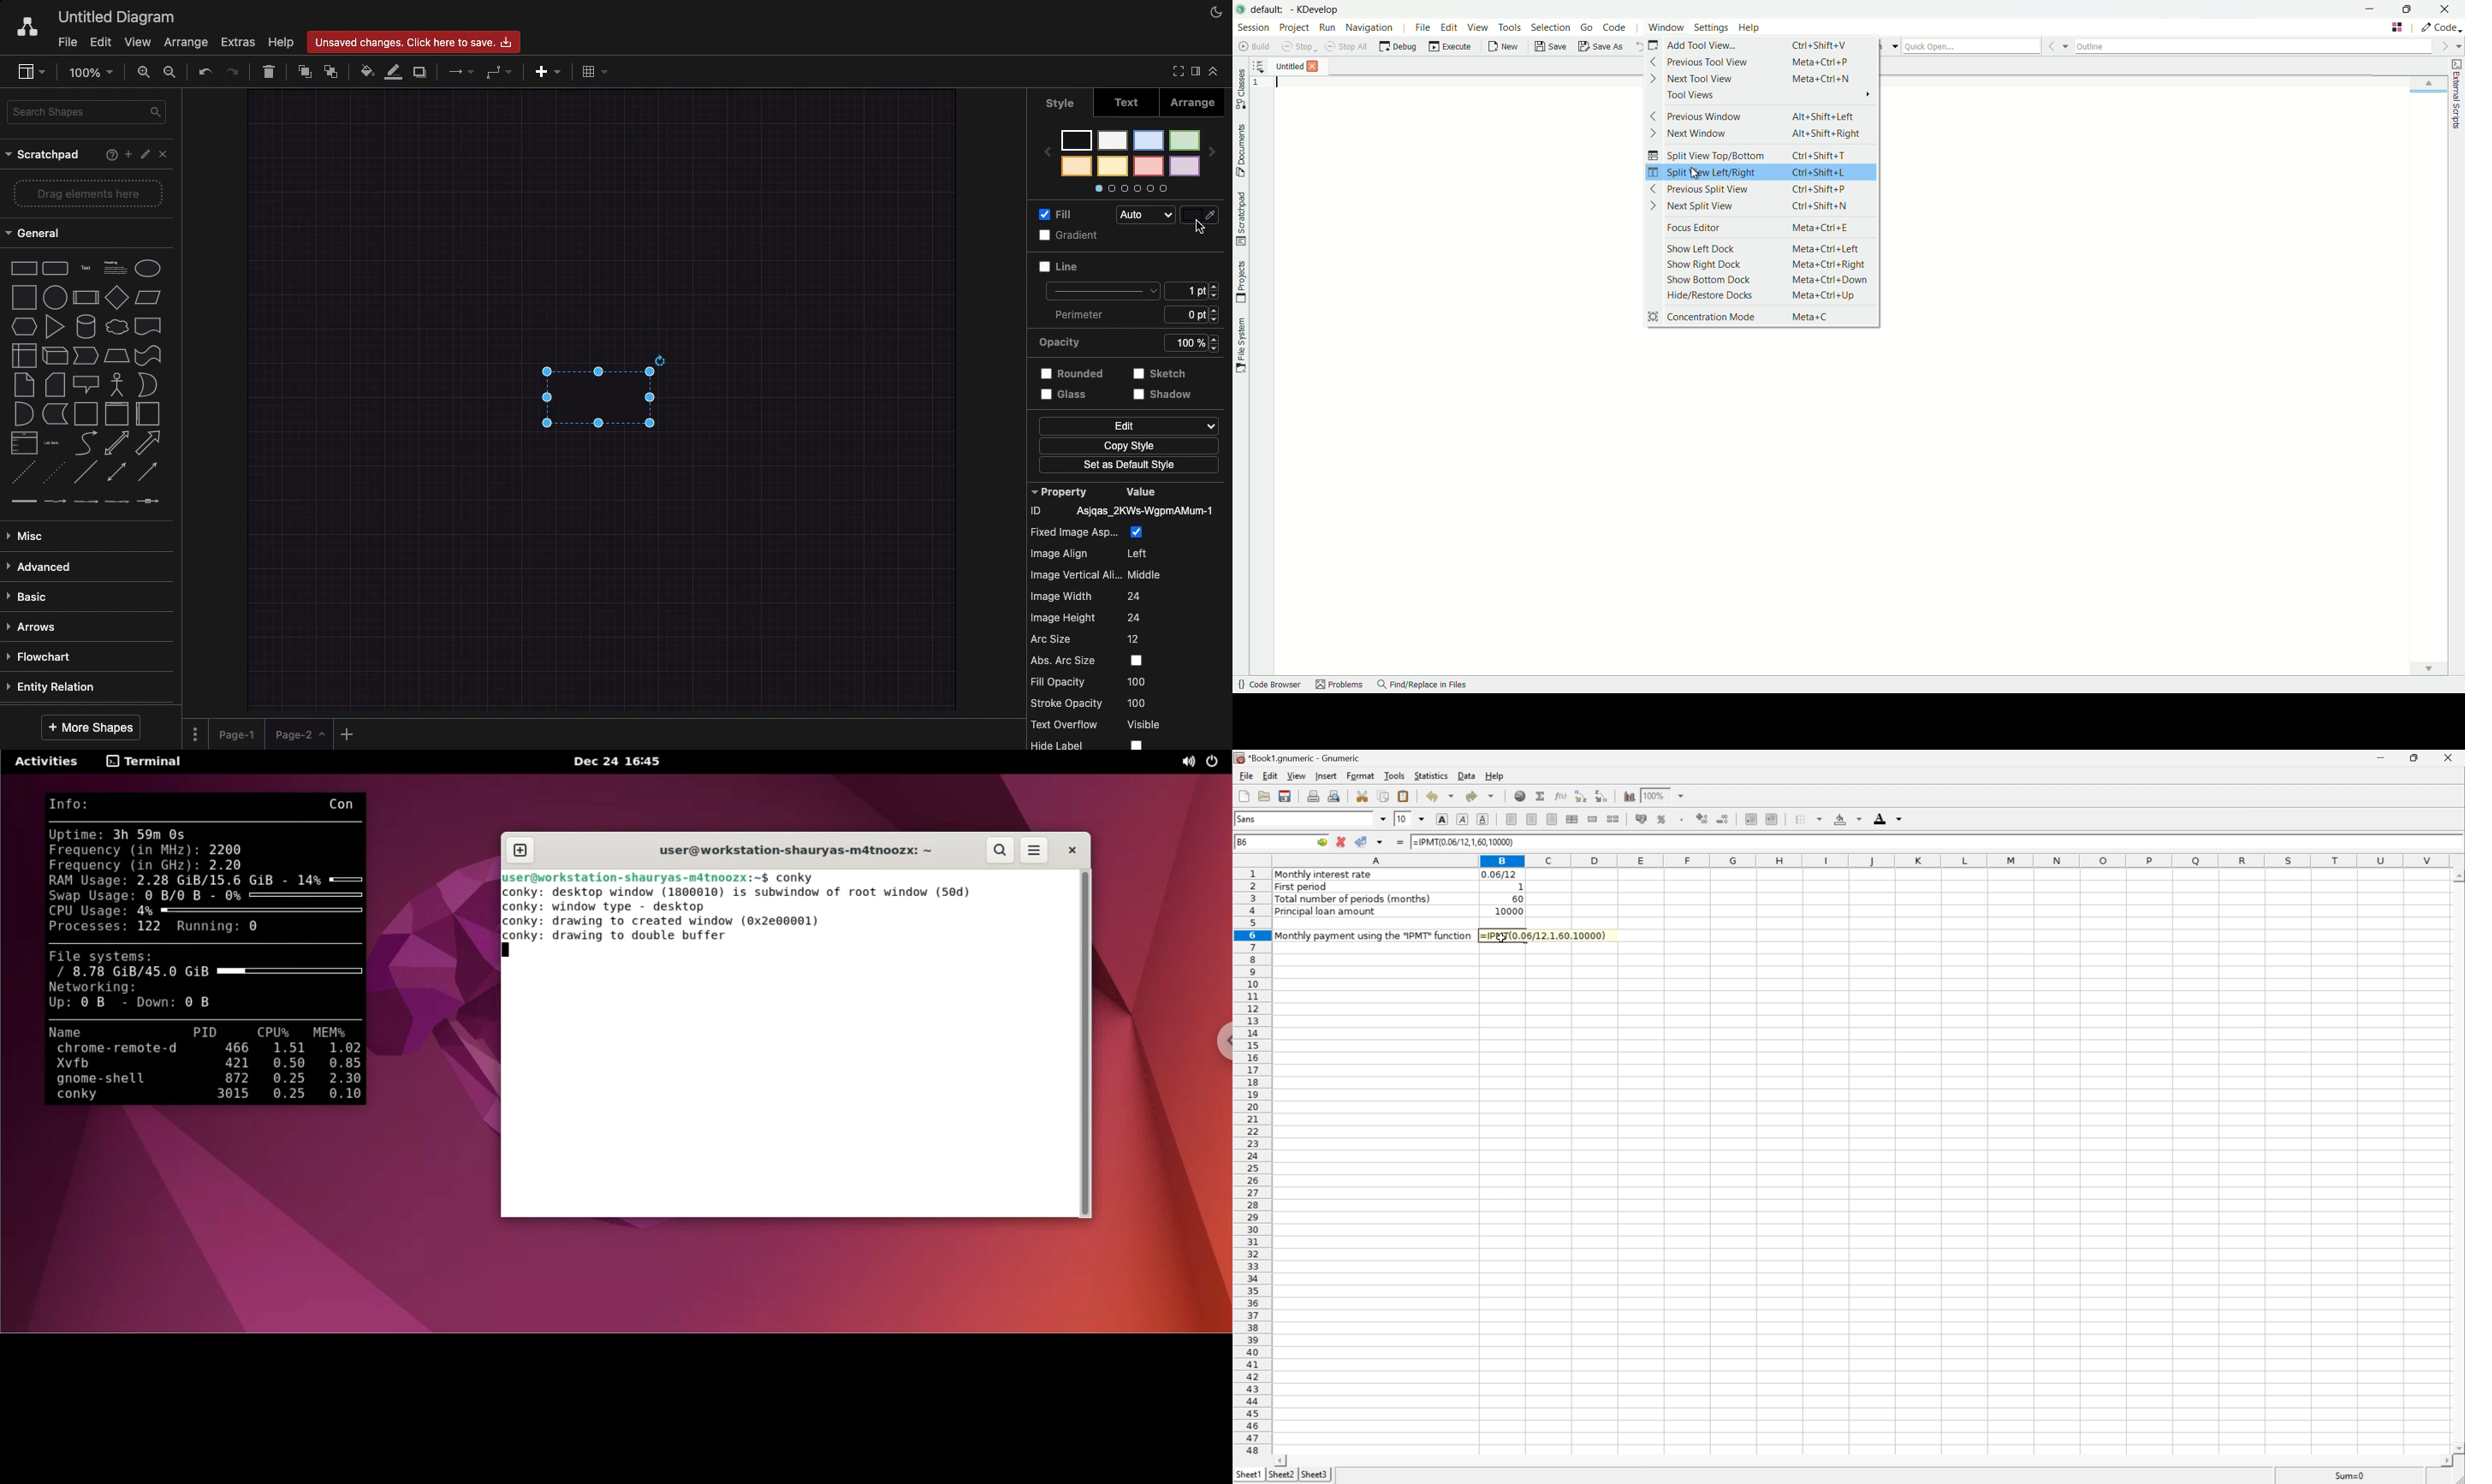  What do you see at coordinates (1773, 819) in the screenshot?
I see `Increase indent, and align the contents to the left` at bounding box center [1773, 819].